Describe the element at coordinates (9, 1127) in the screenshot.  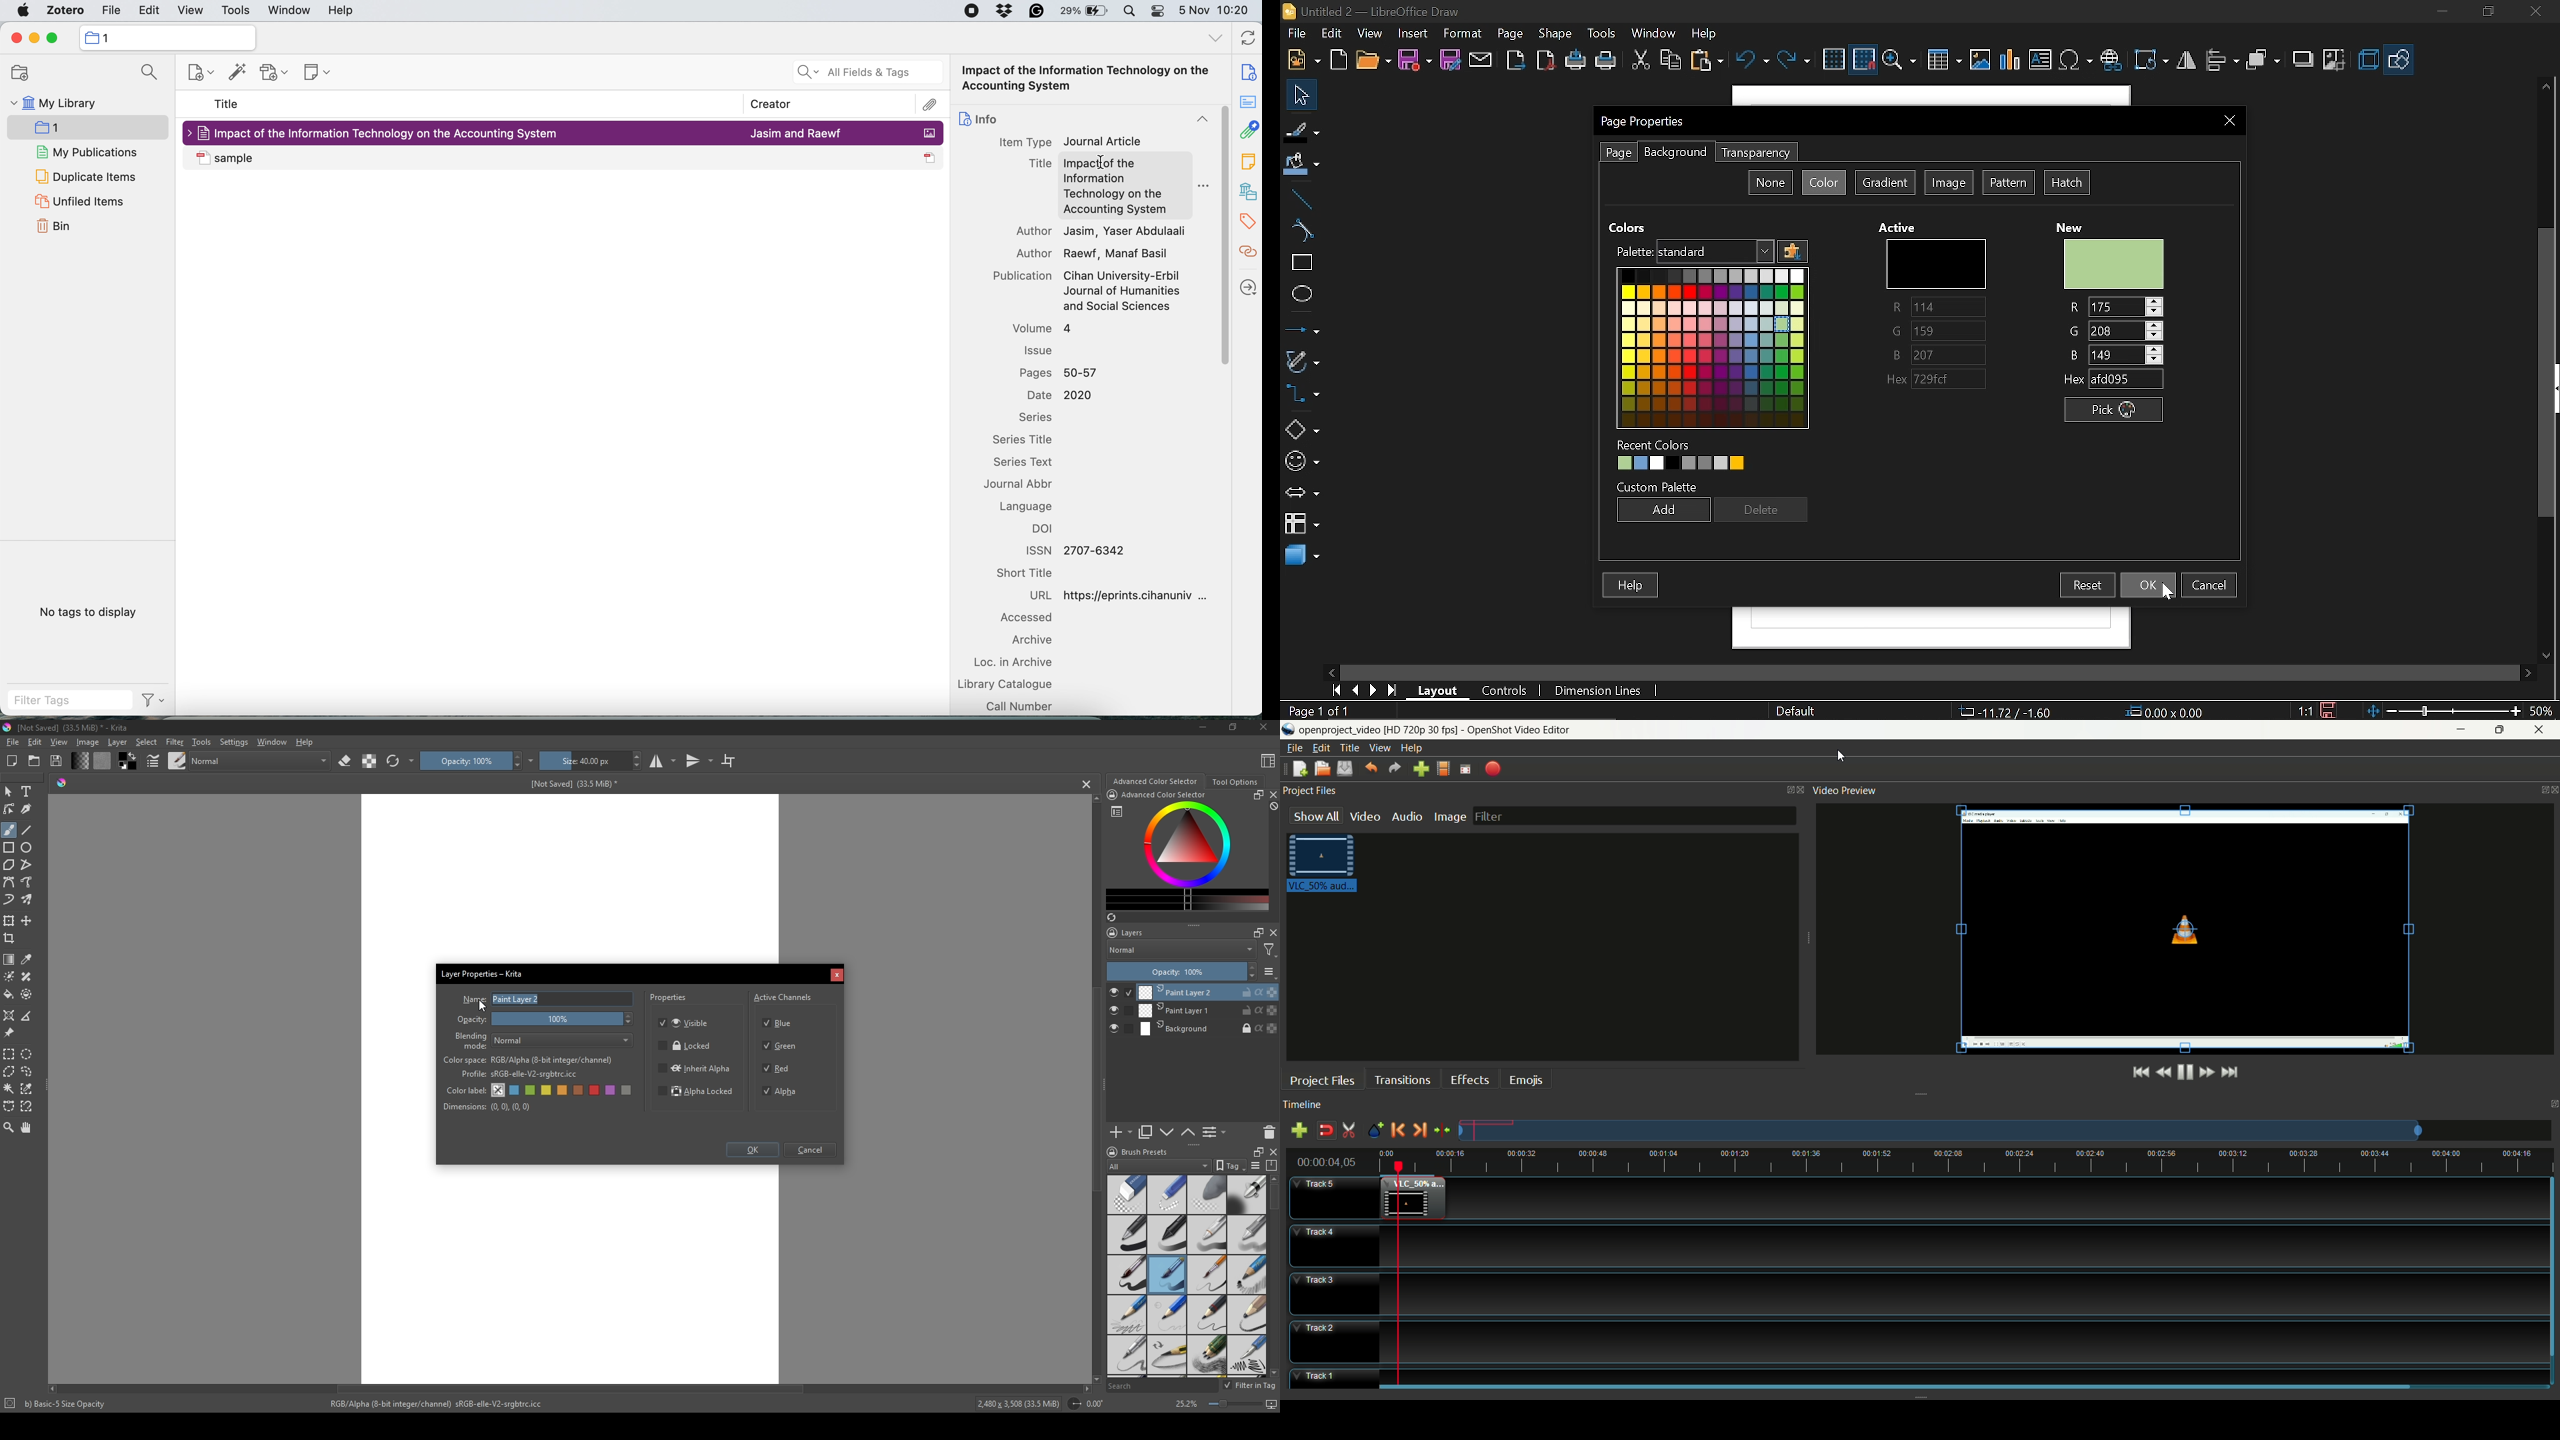
I see `zoom` at that location.